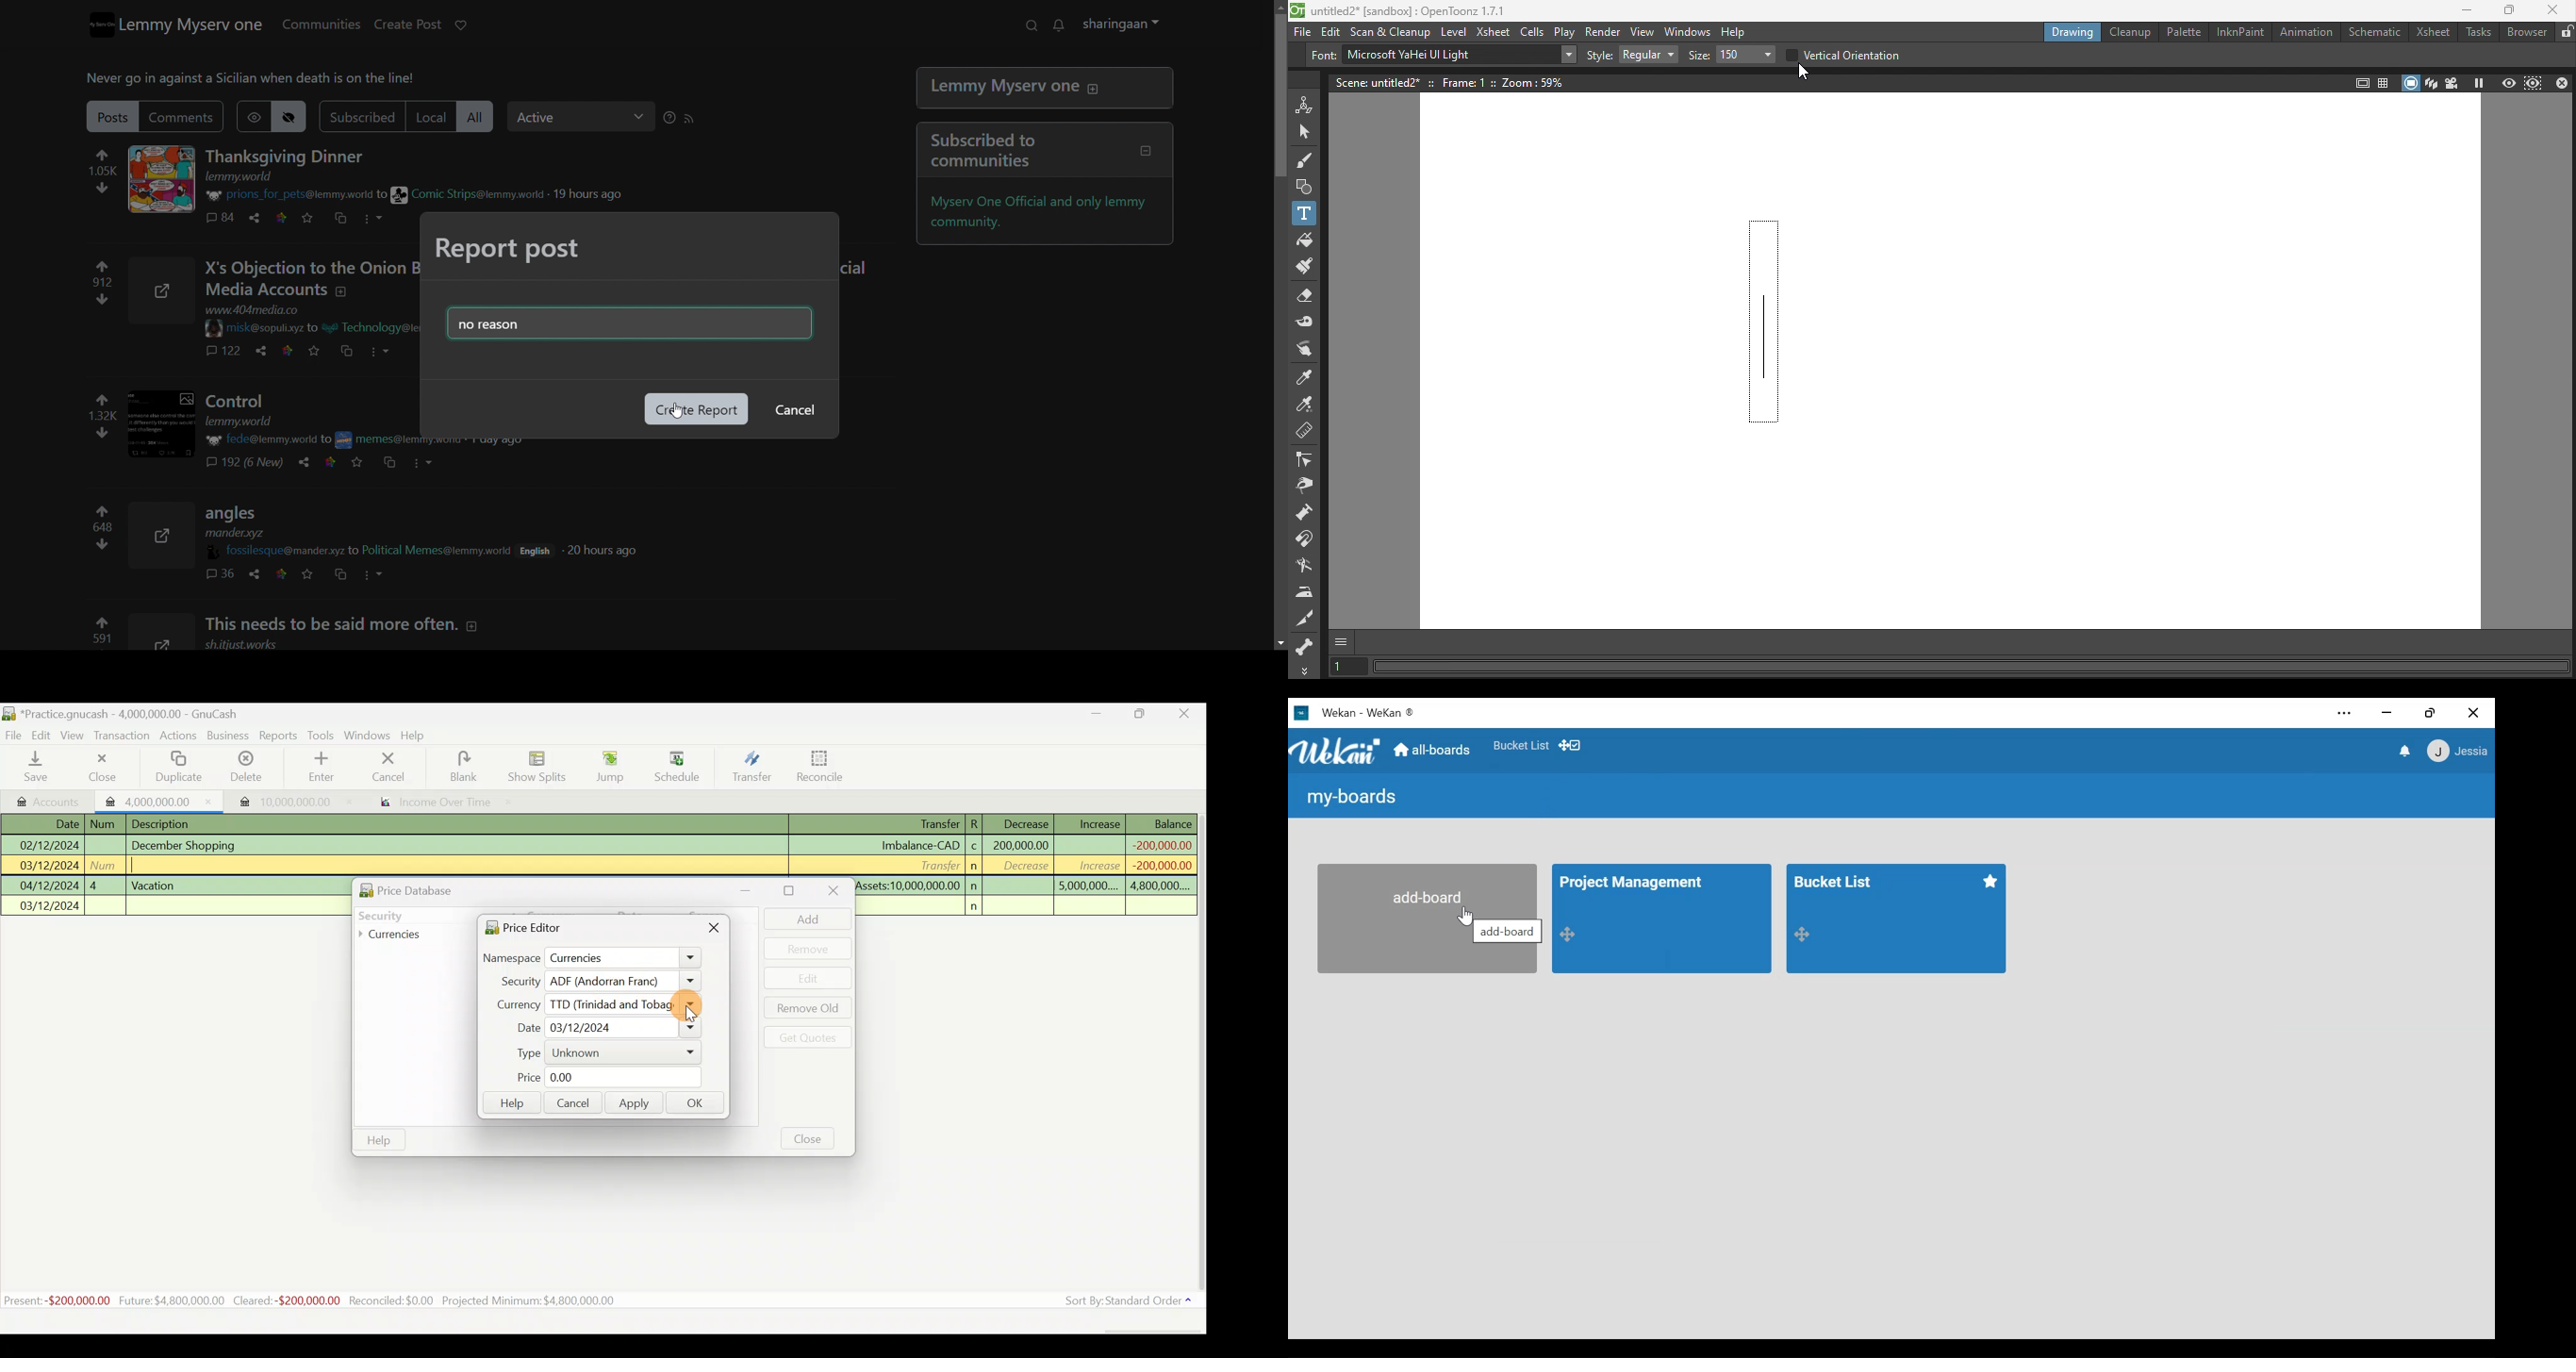 This screenshot has height=1372, width=2576. I want to click on cancel, so click(402, 768).